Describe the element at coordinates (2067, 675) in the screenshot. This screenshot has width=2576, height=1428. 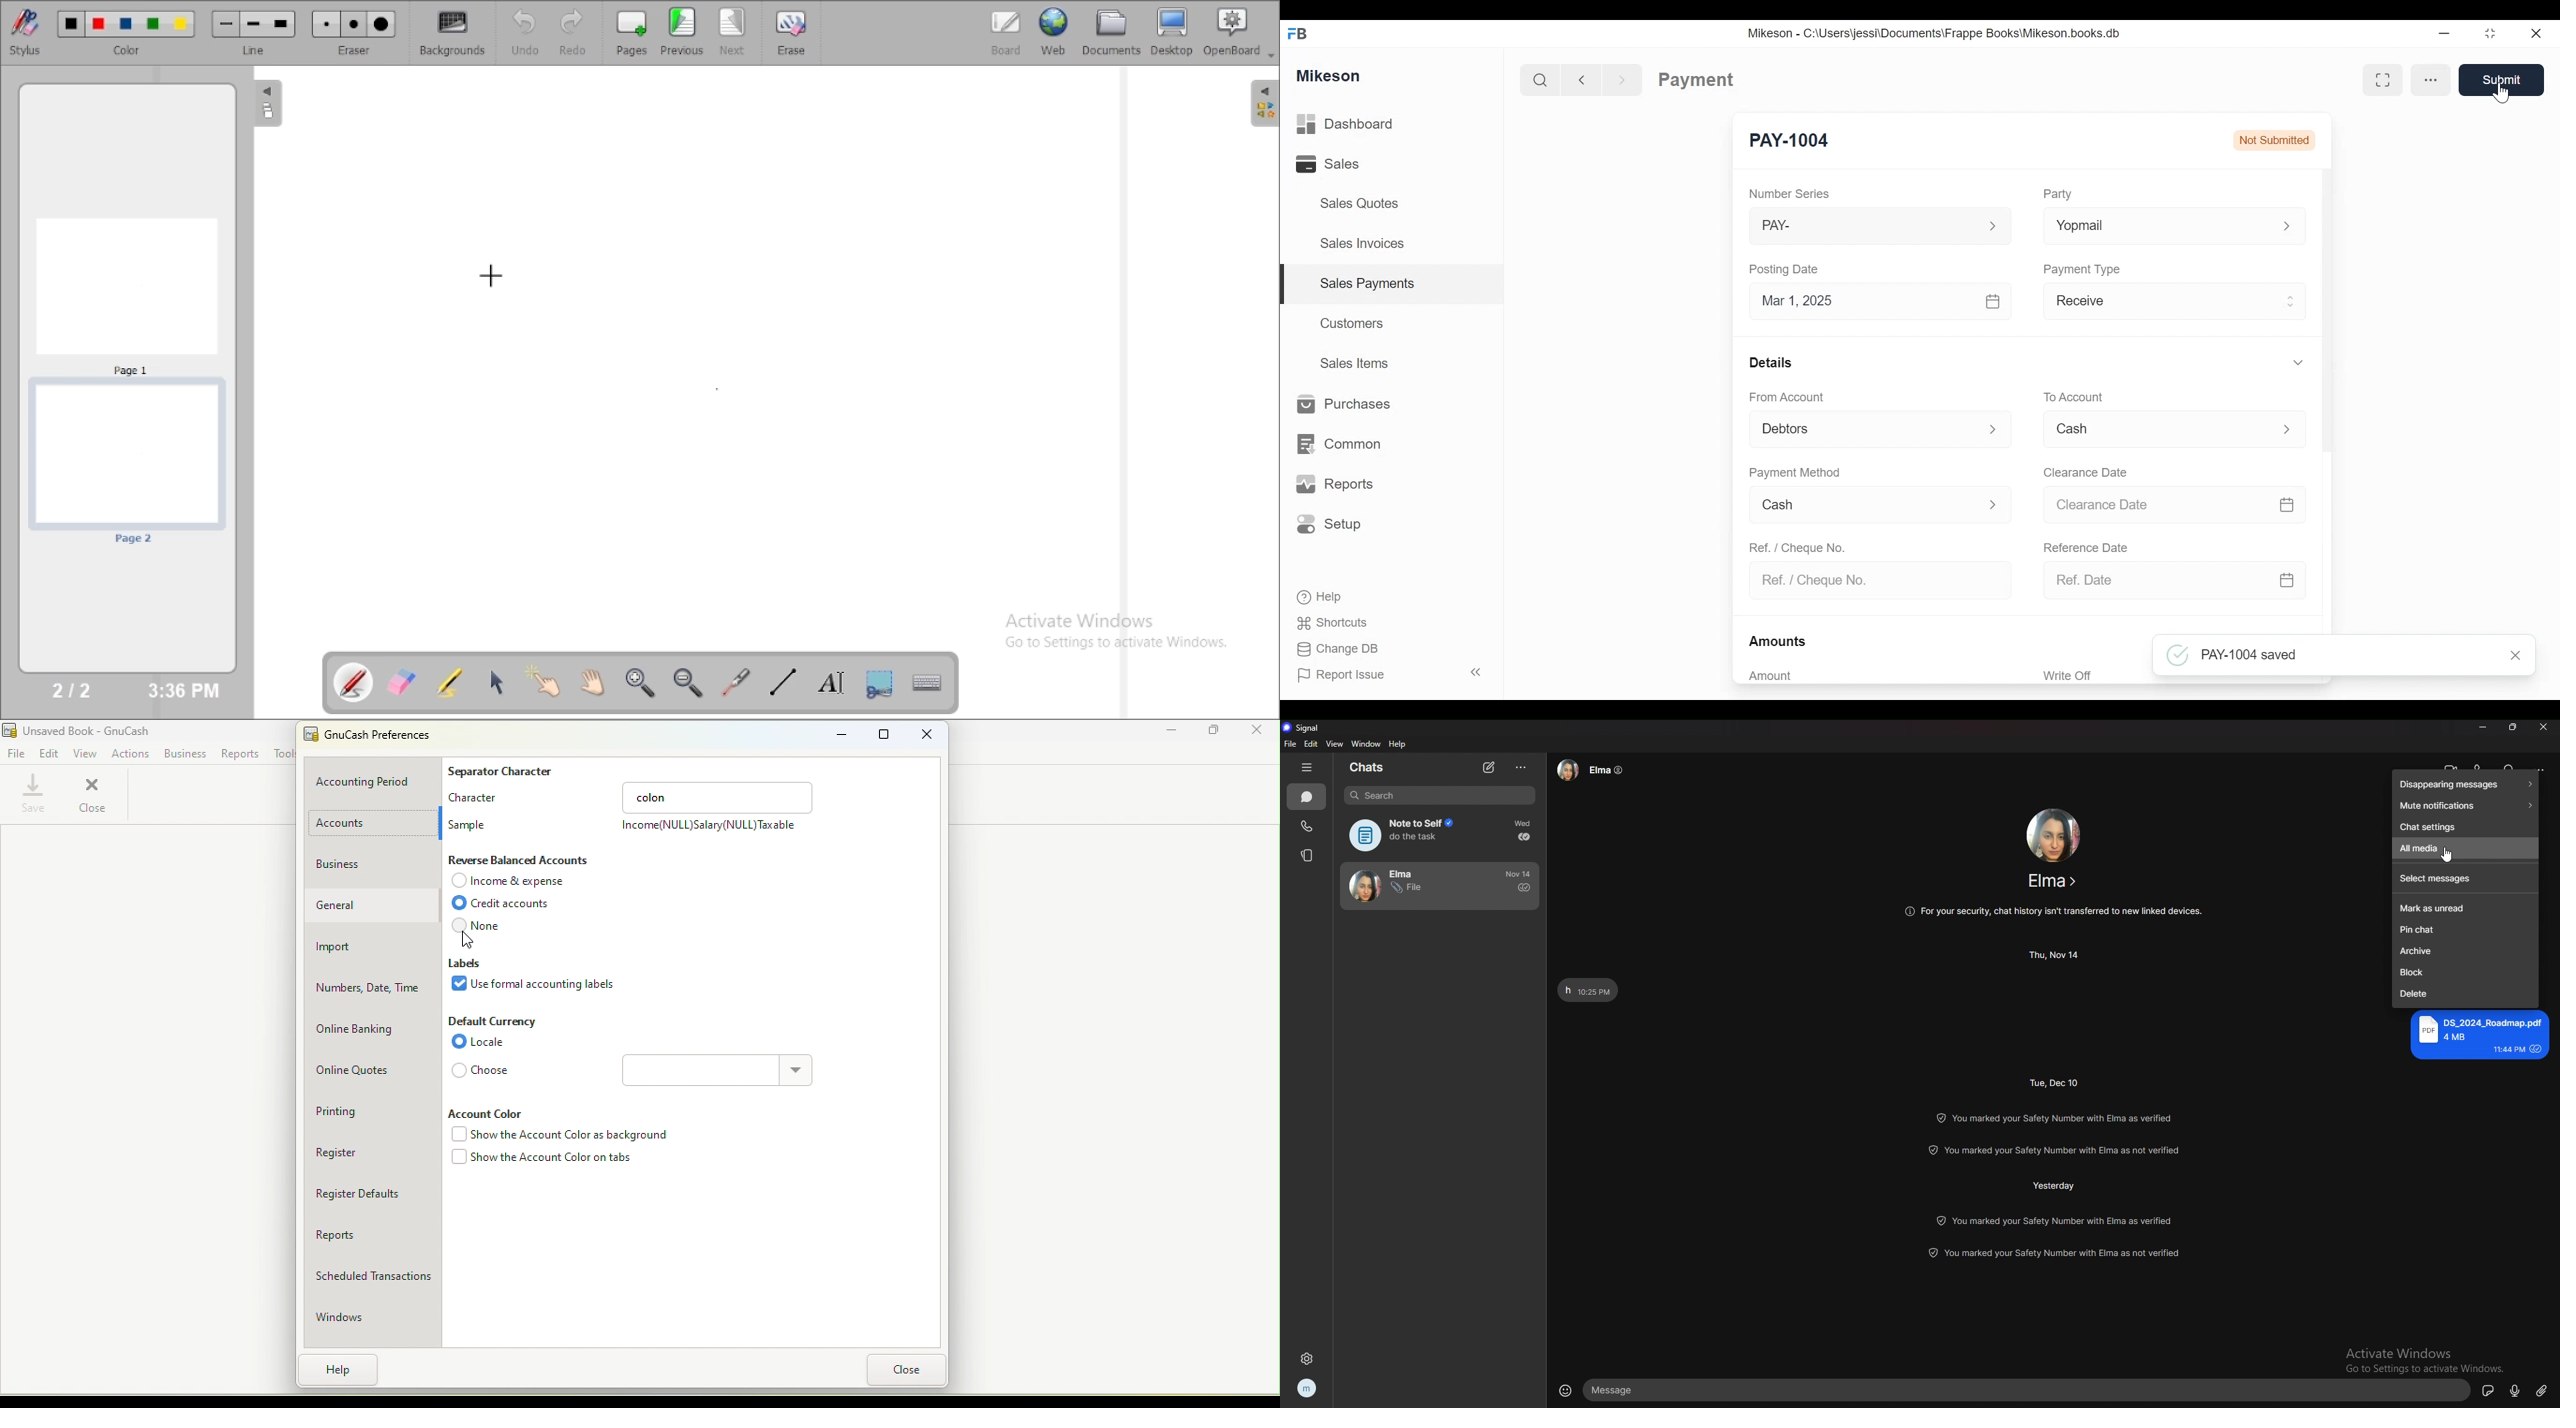
I see `Write Off` at that location.